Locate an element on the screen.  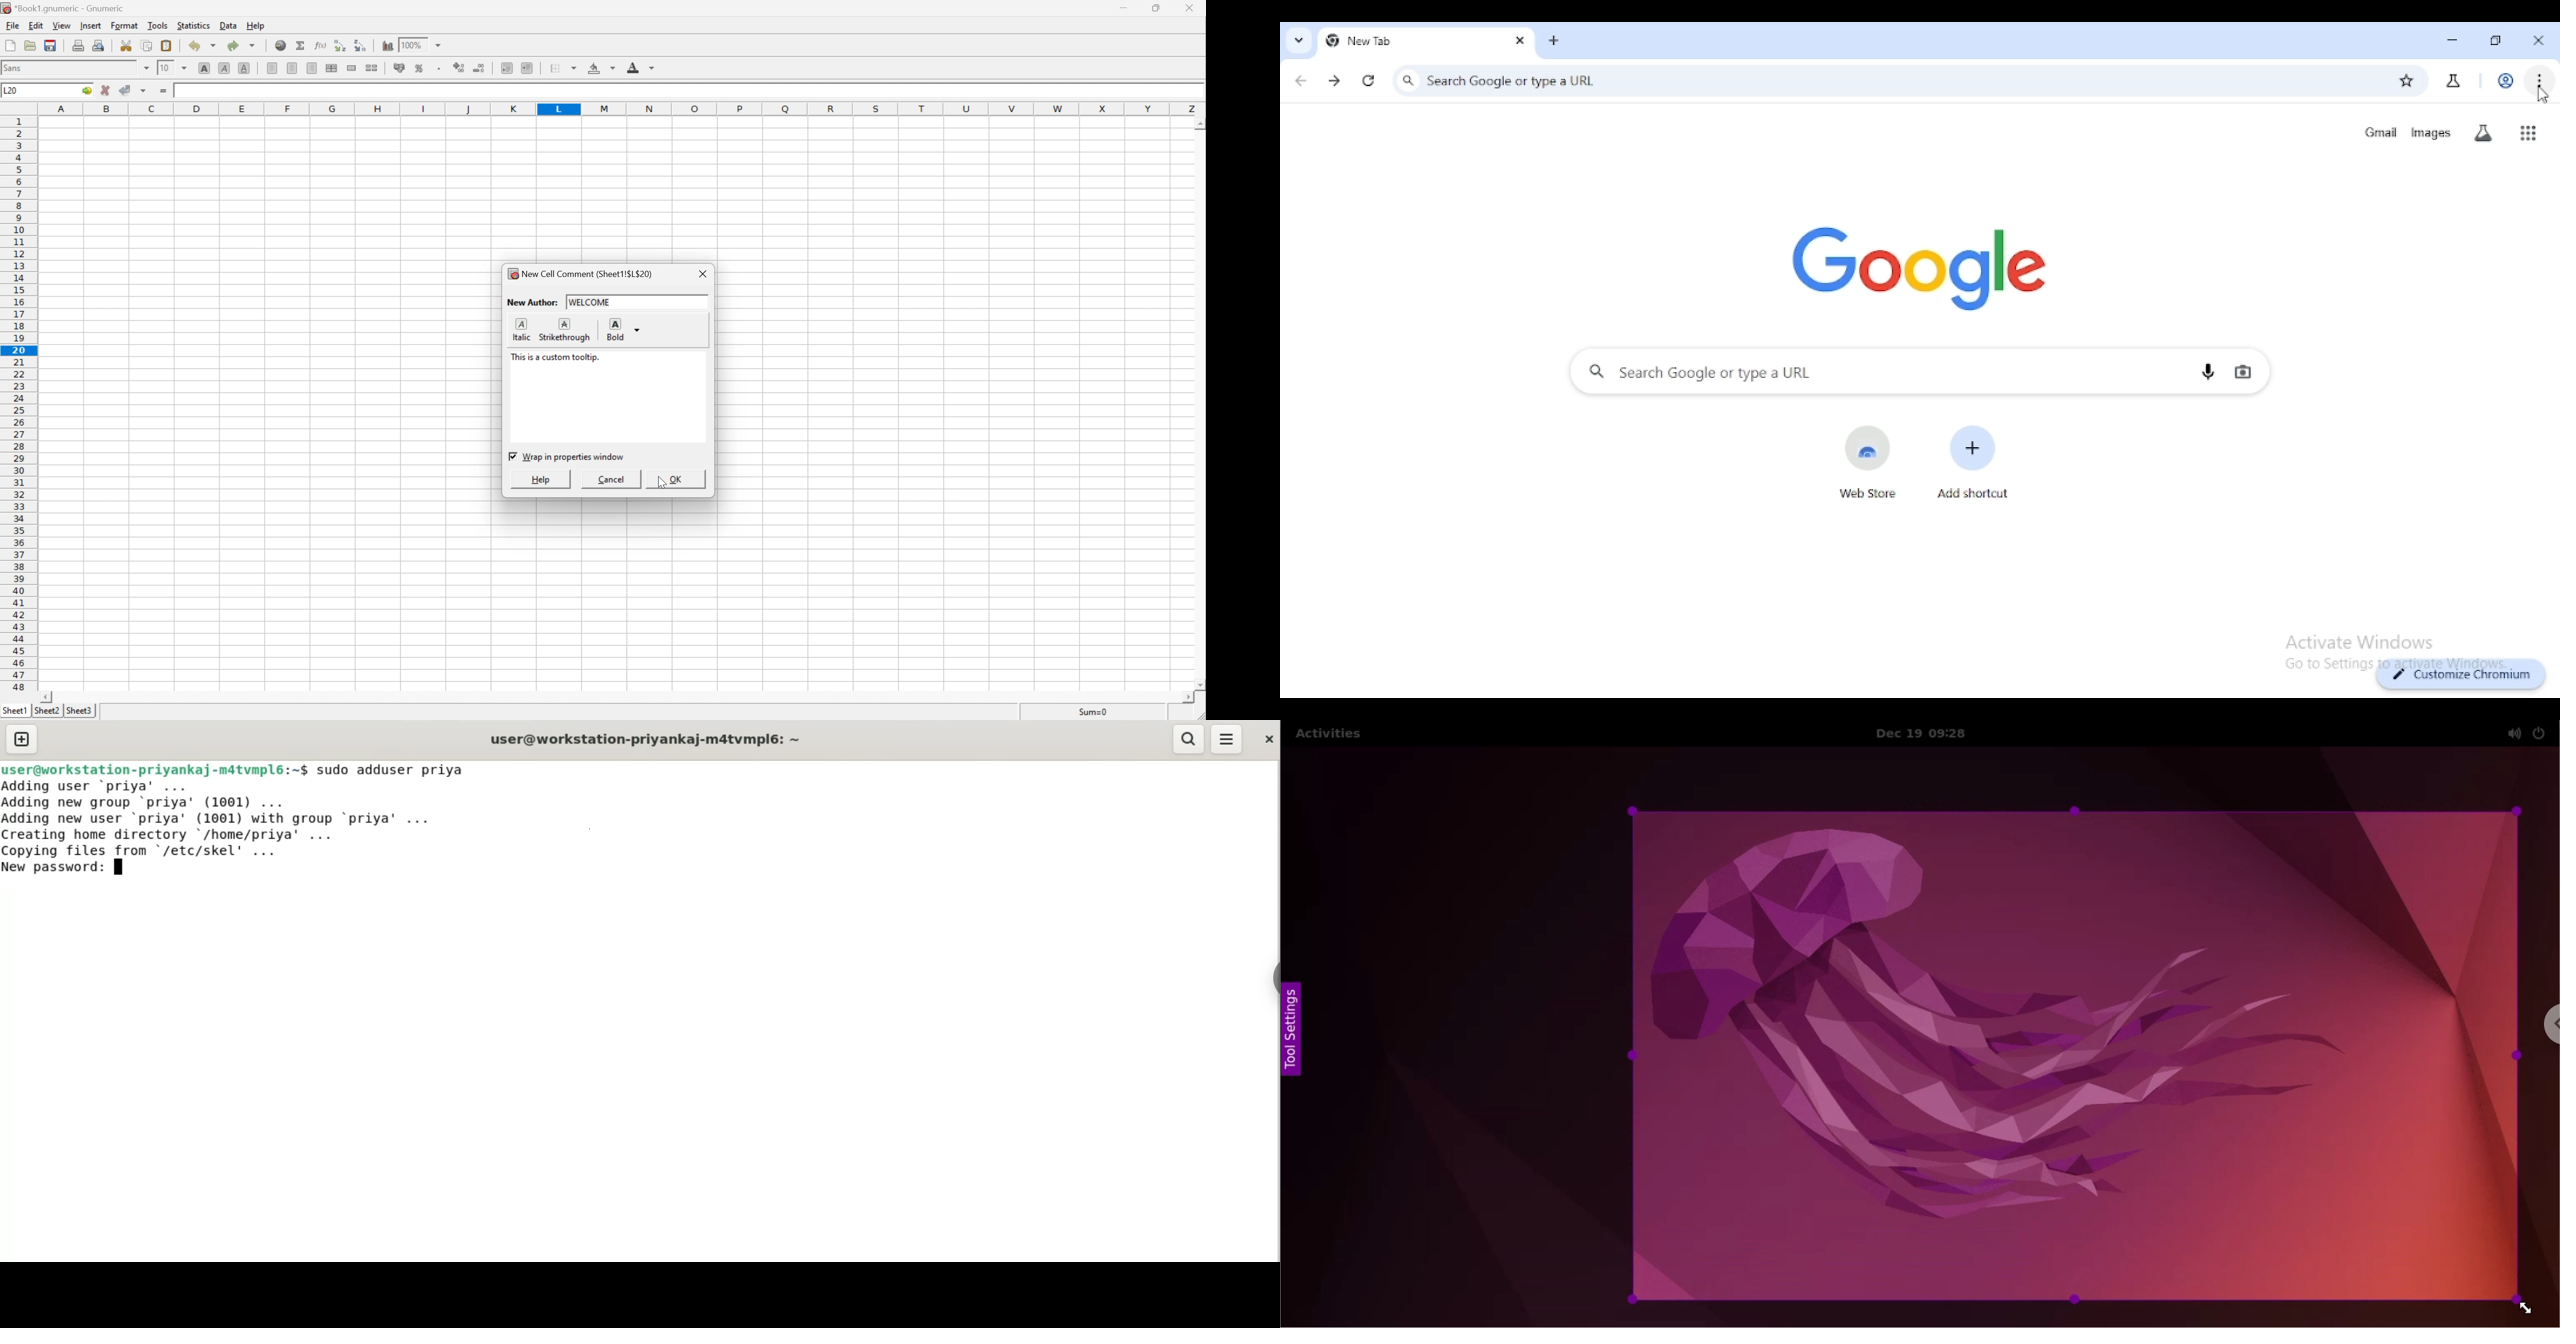
View is located at coordinates (63, 25).